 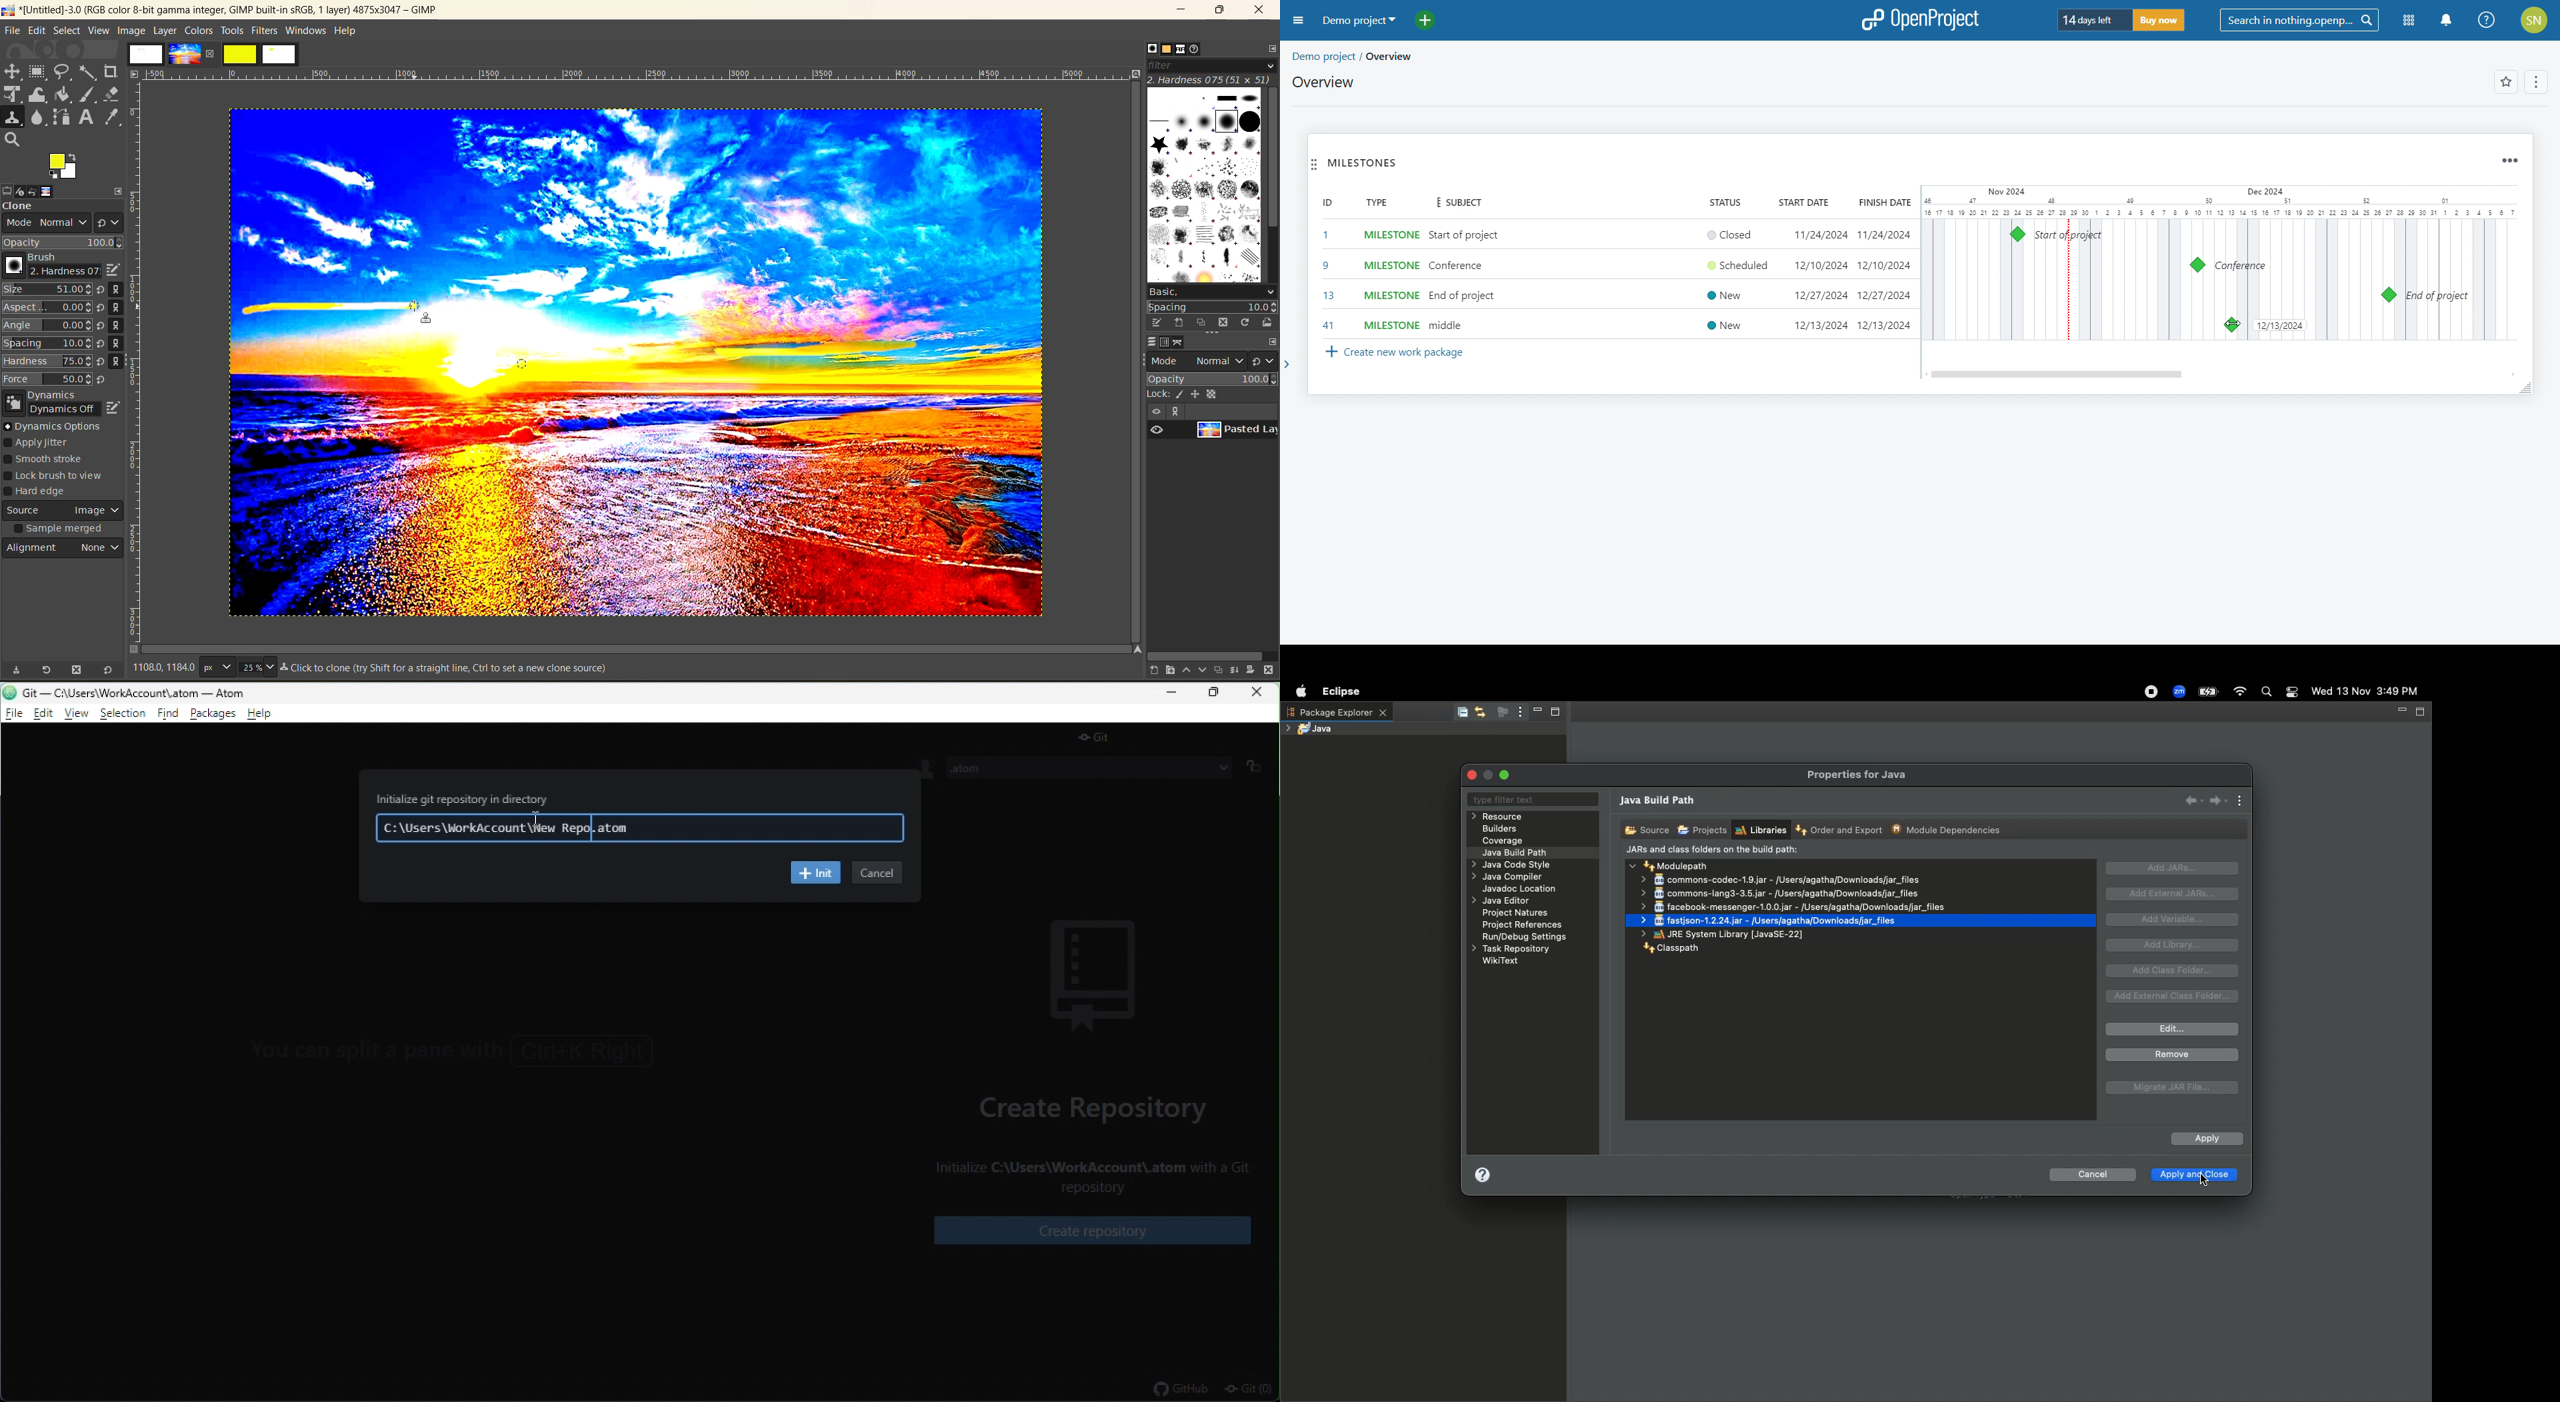 I want to click on Modulepath, so click(x=1670, y=865).